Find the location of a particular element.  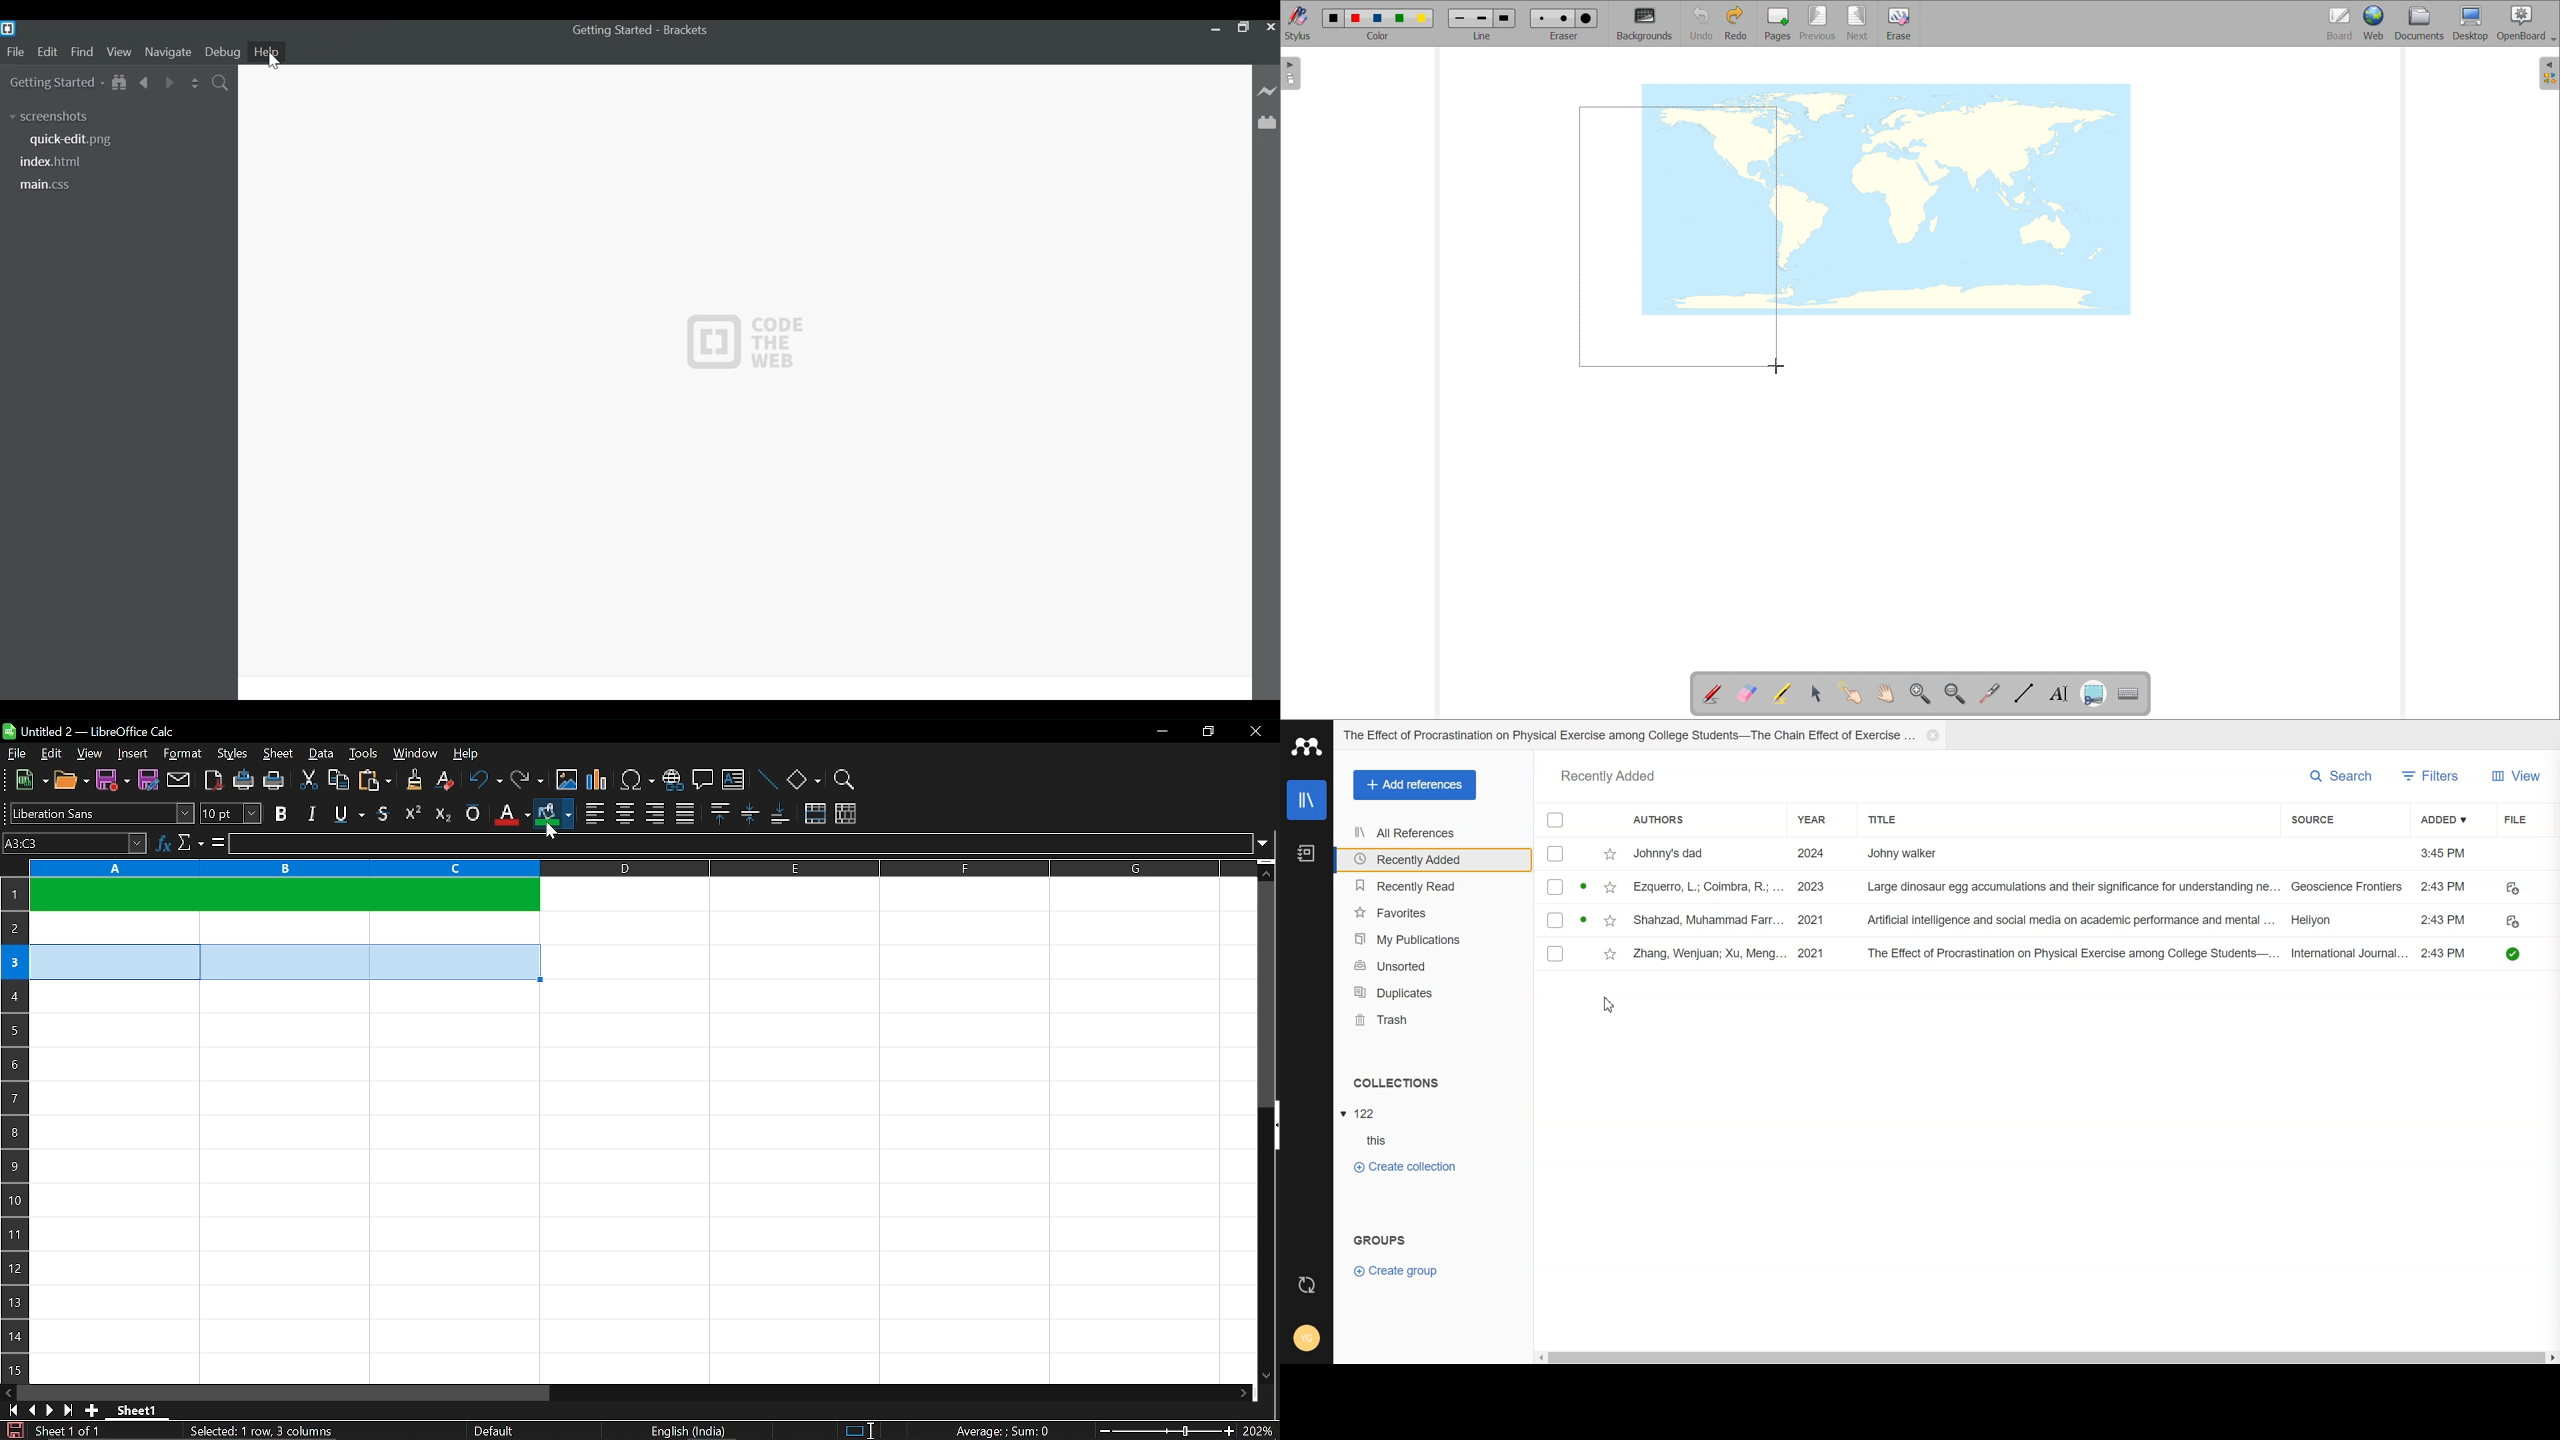

logo is located at coordinates (759, 347).